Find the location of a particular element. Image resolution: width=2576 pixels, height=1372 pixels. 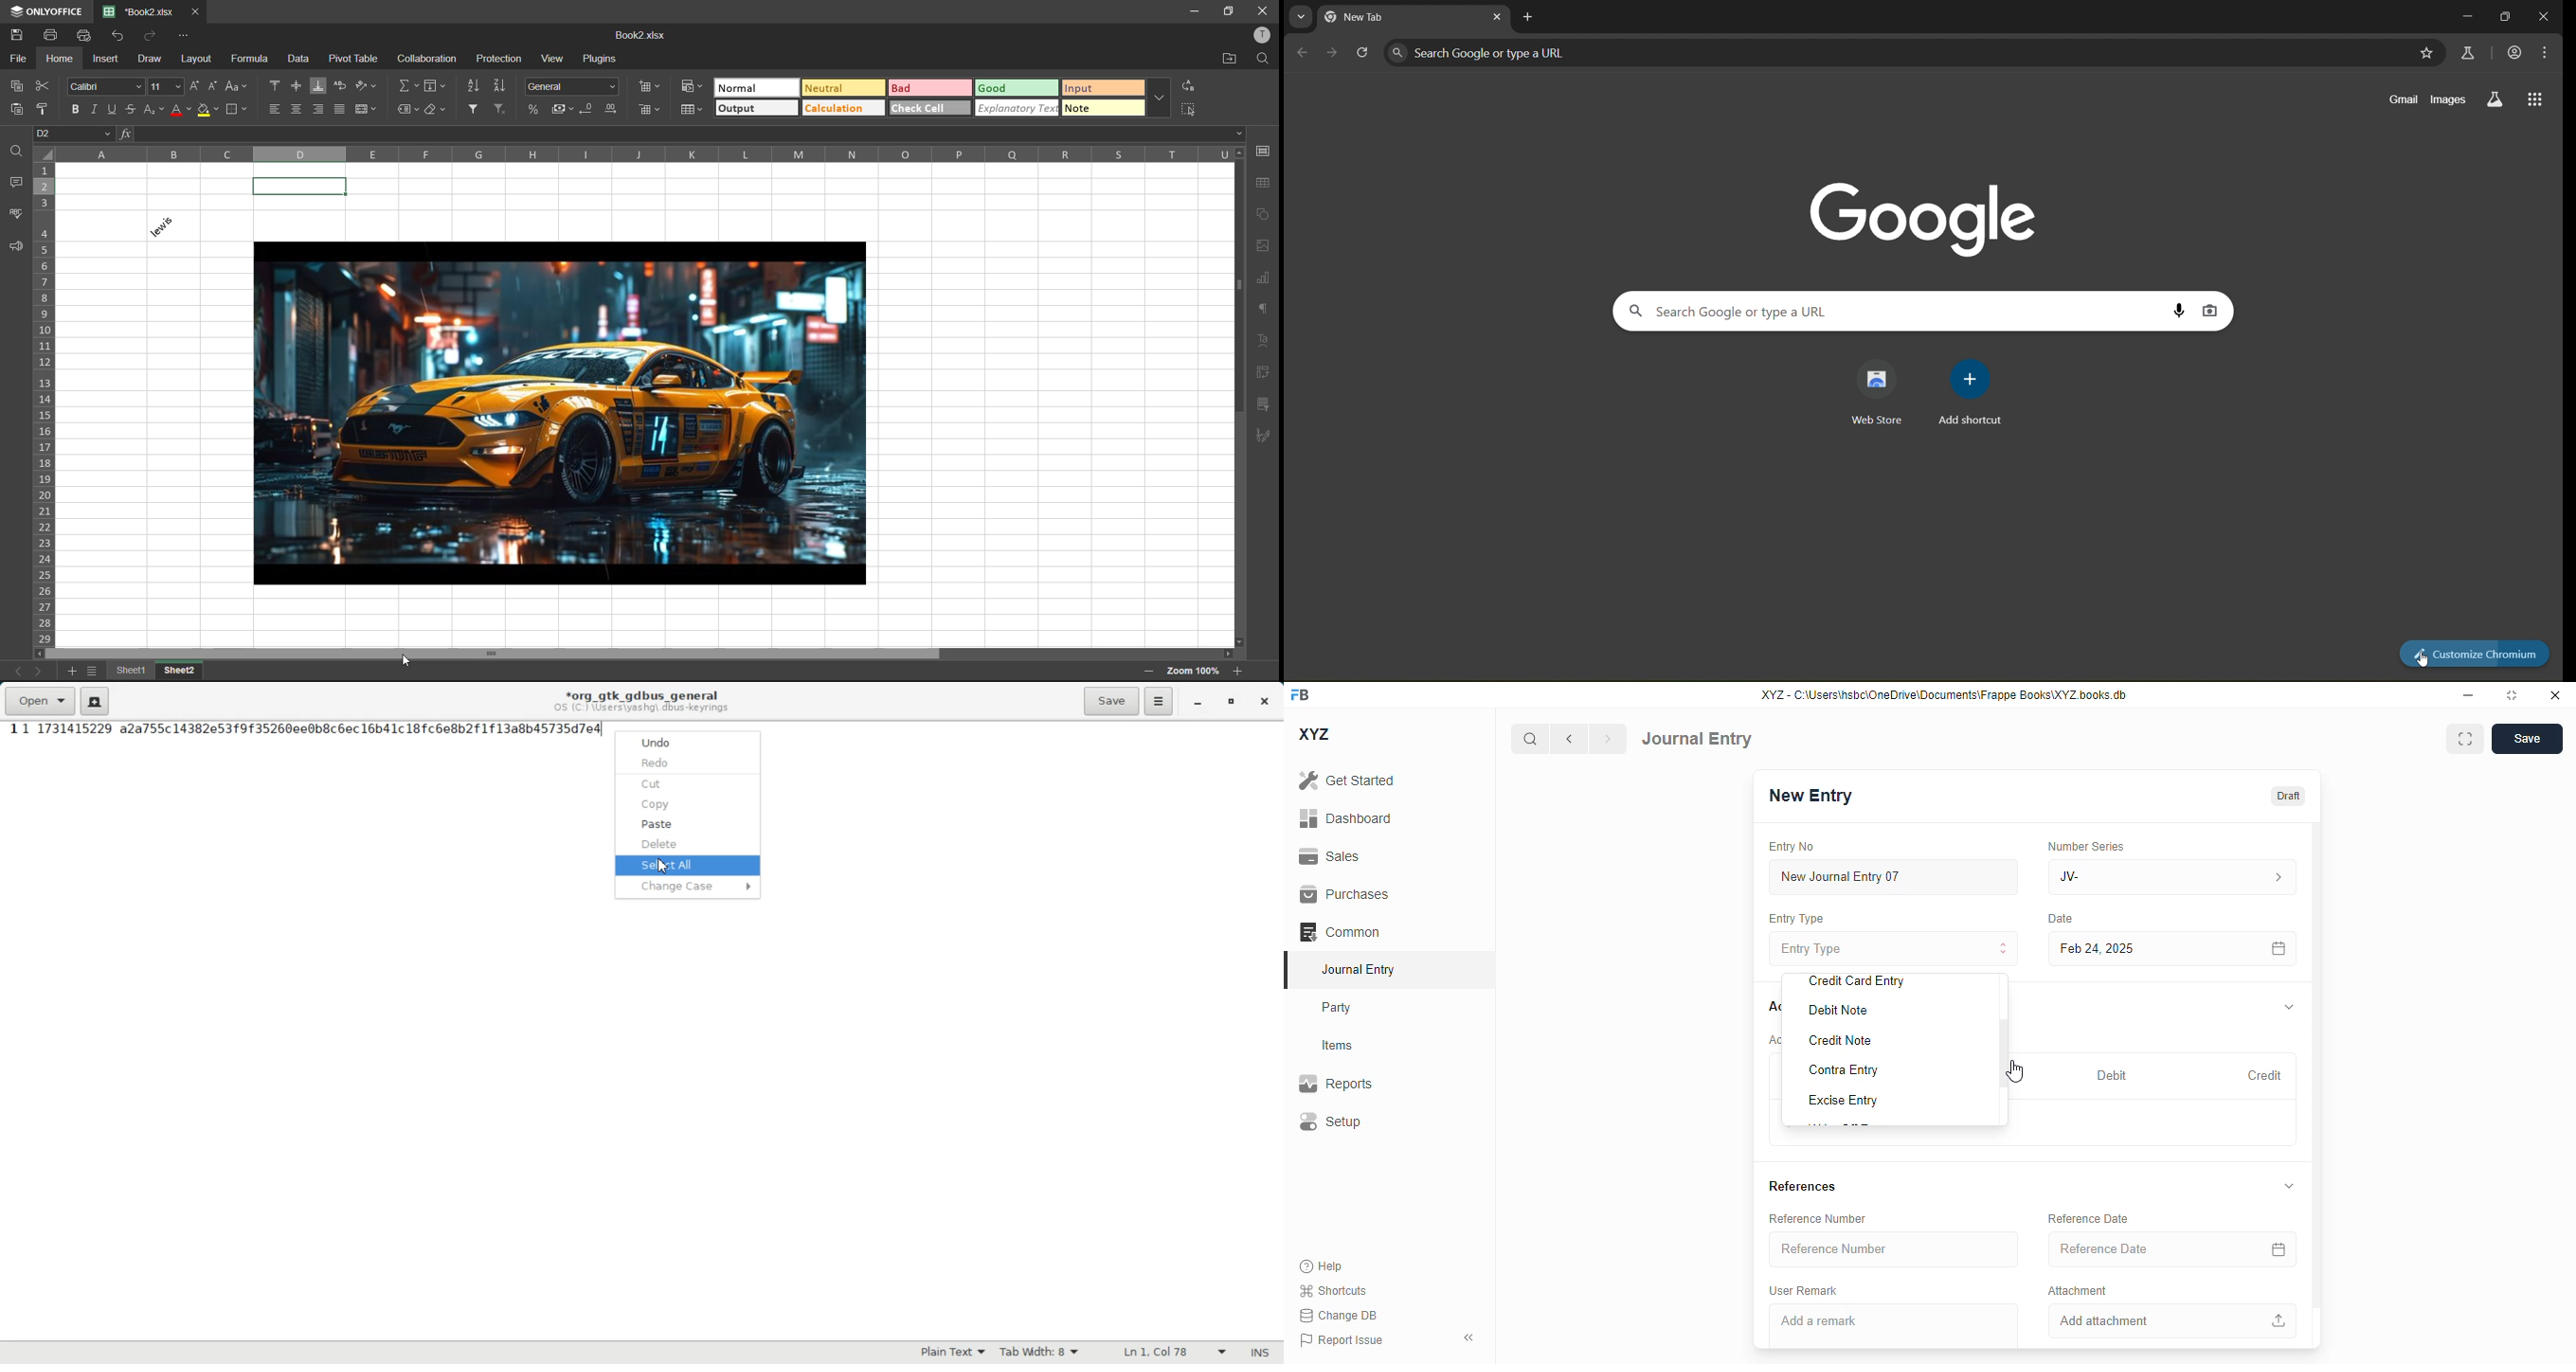

new tab is located at coordinates (1530, 18).